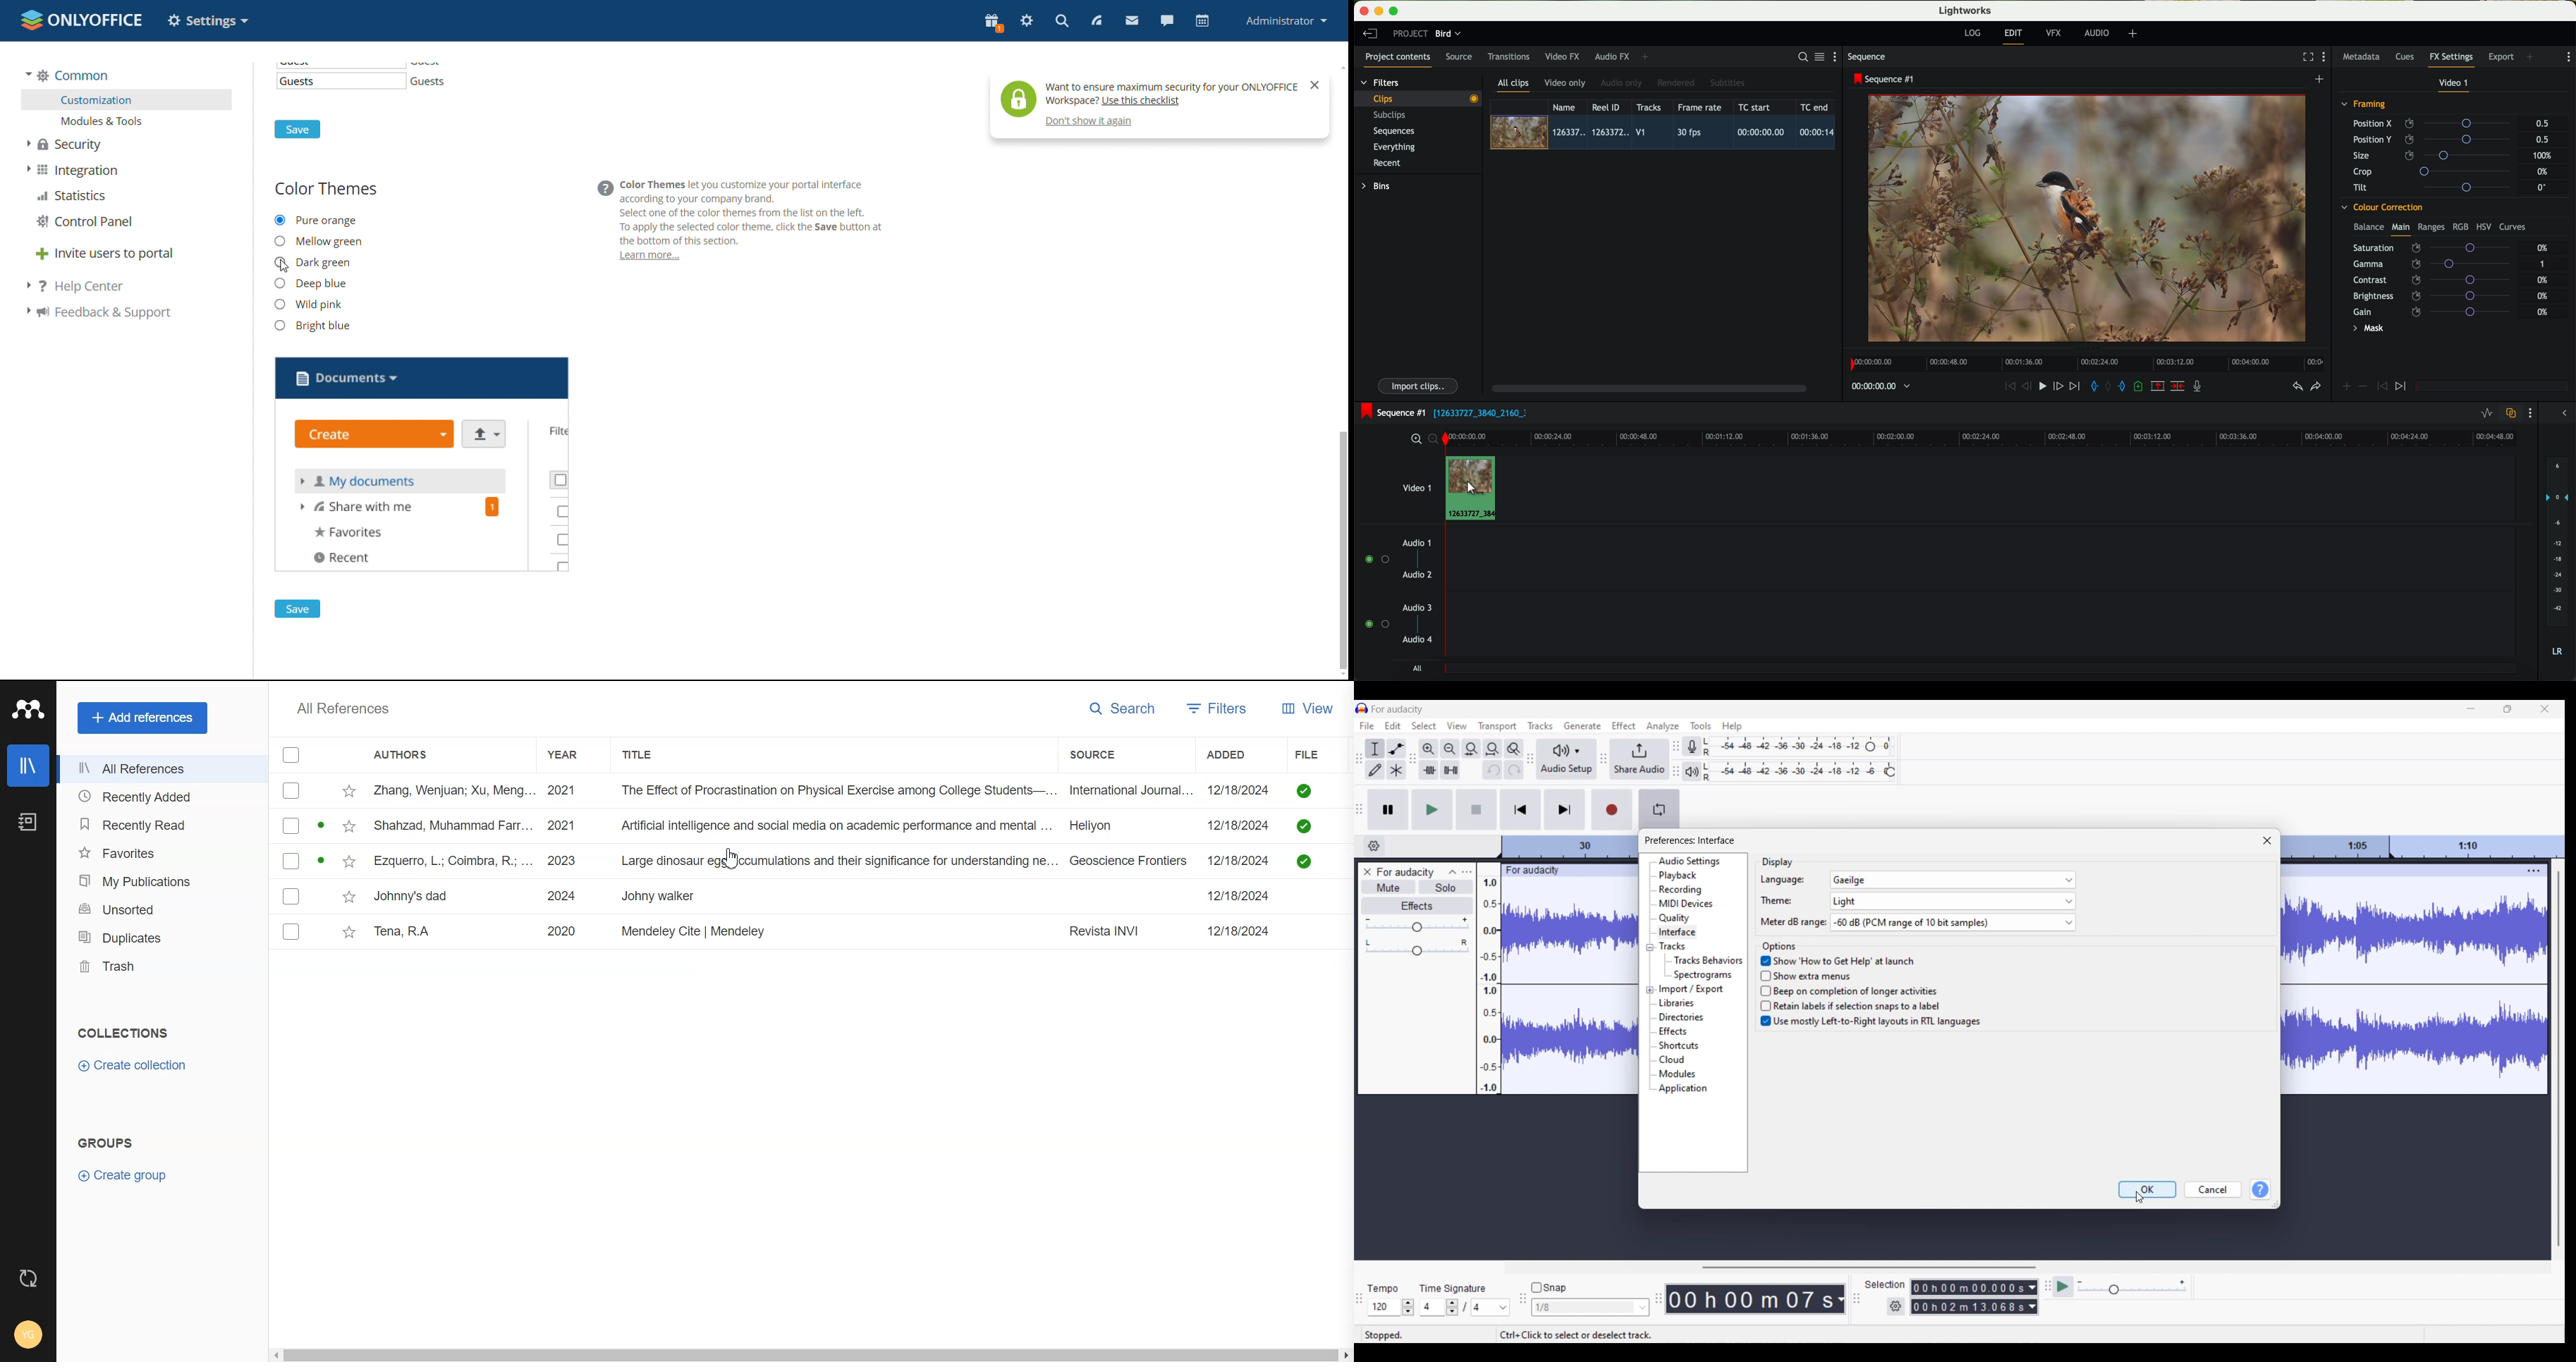 The width and height of the screenshot is (2576, 1372). Describe the element at coordinates (1238, 895) in the screenshot. I see `date` at that location.